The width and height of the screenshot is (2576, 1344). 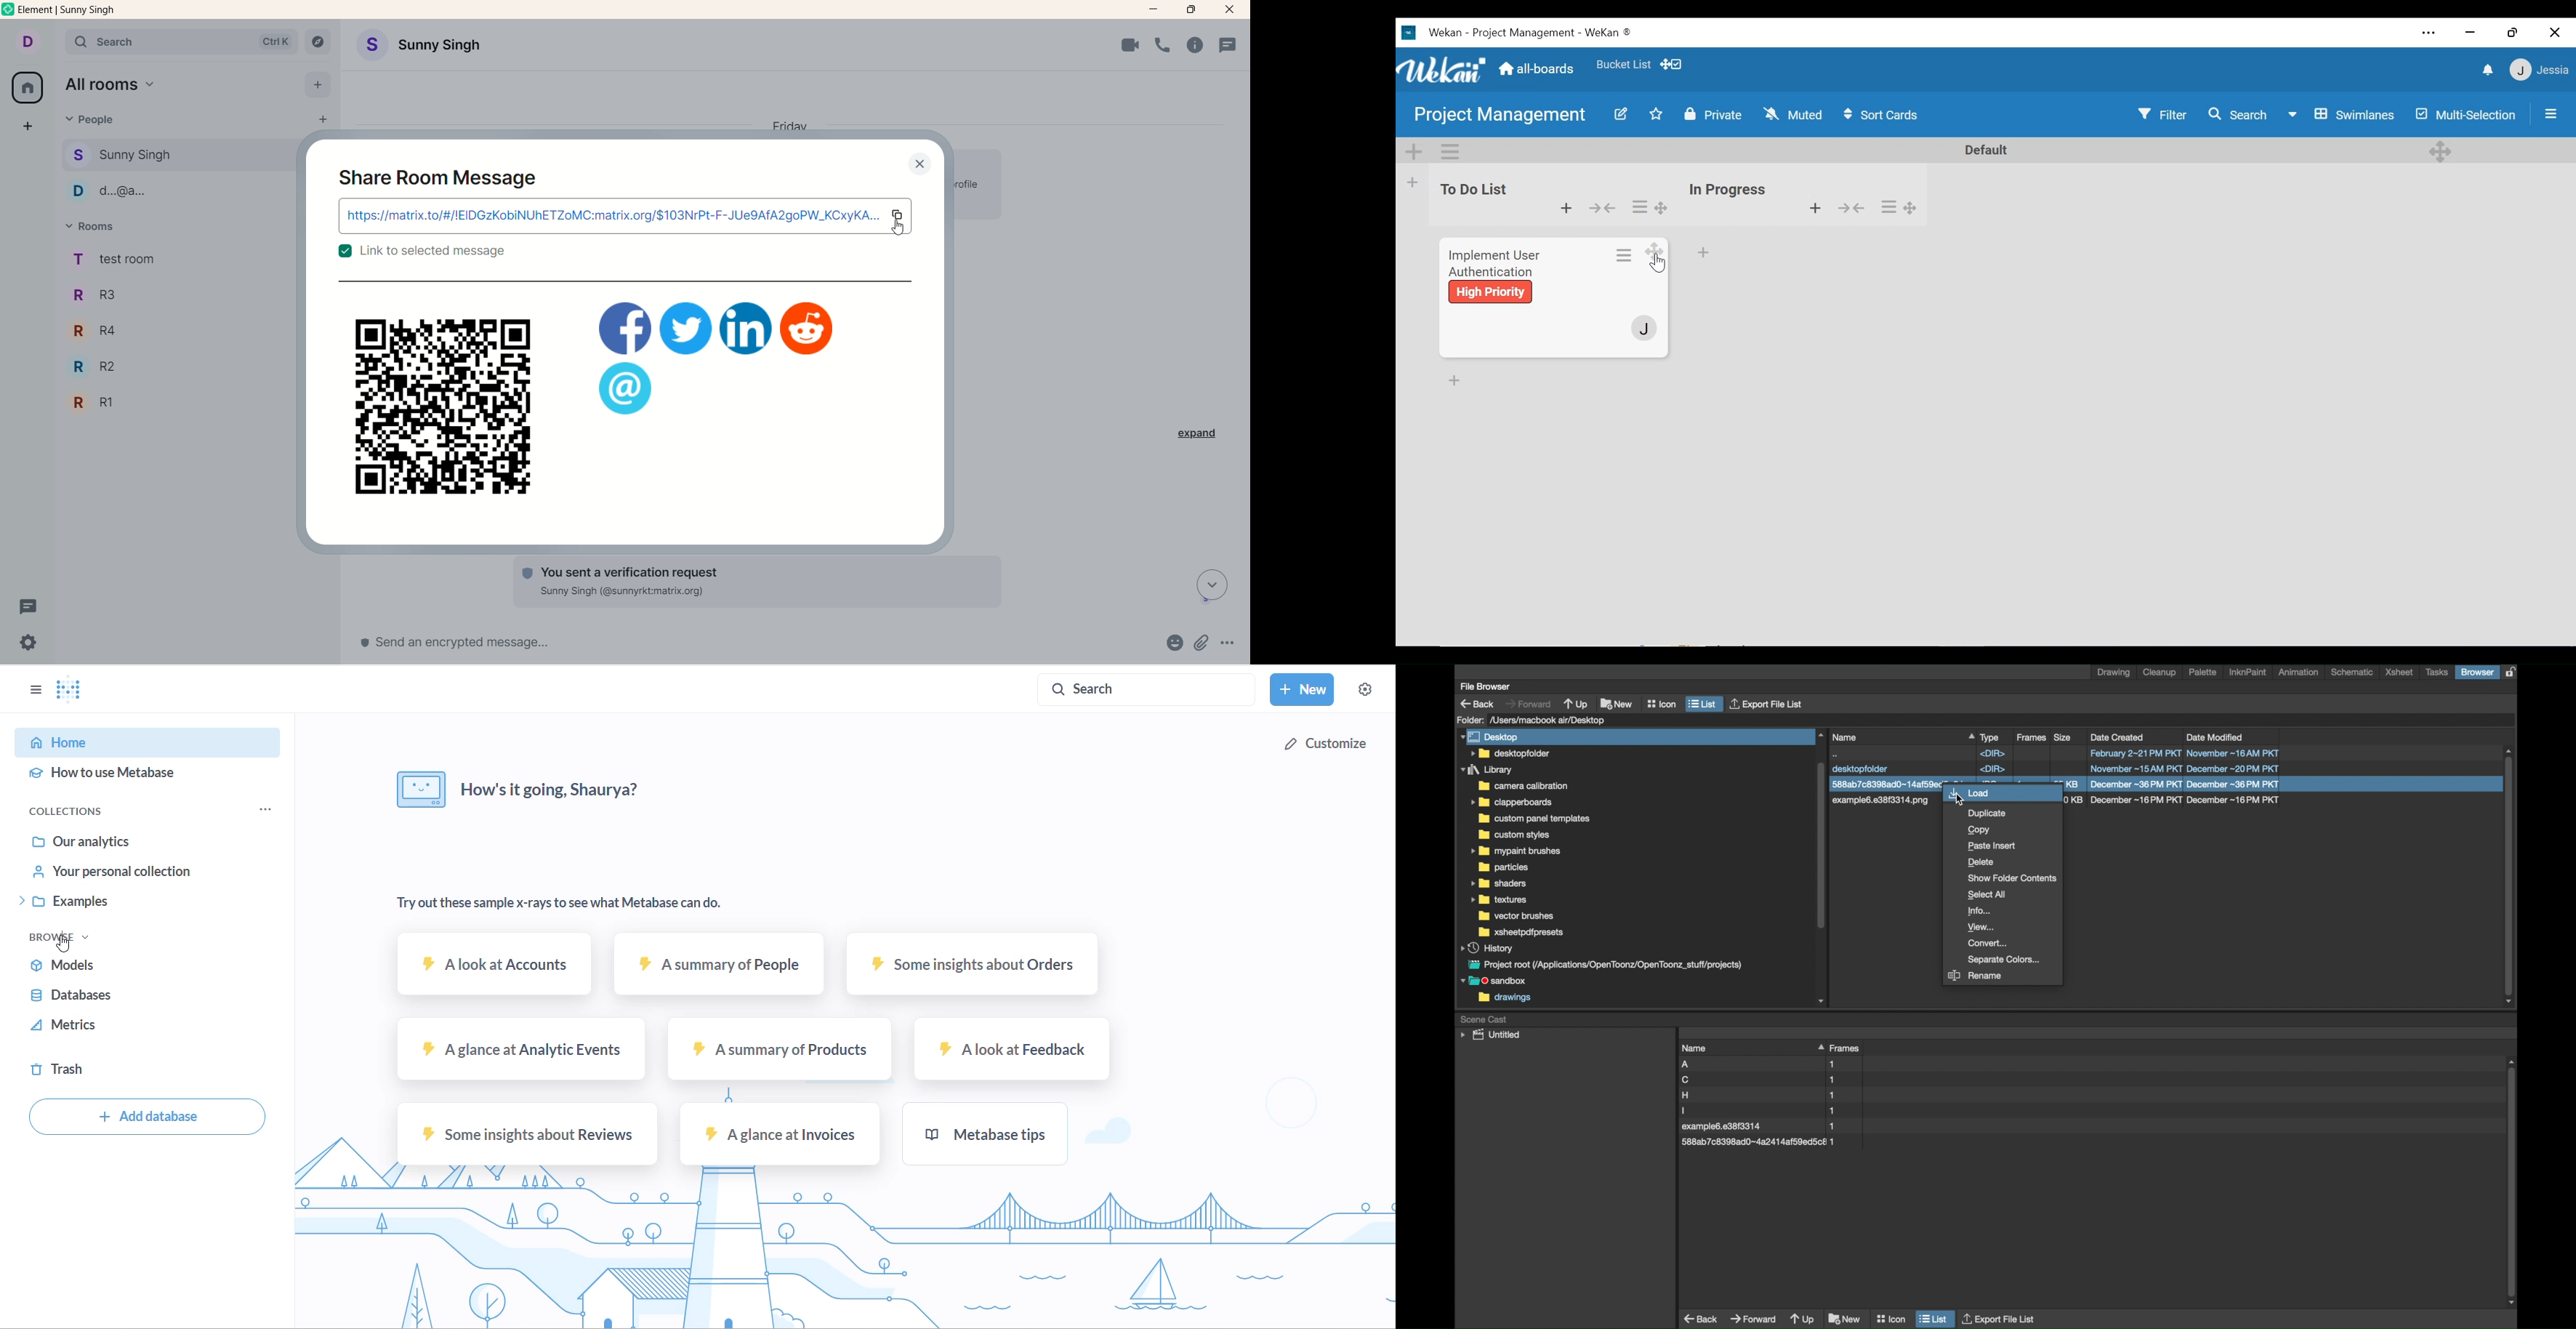 I want to click on minimize, so click(x=1155, y=8).